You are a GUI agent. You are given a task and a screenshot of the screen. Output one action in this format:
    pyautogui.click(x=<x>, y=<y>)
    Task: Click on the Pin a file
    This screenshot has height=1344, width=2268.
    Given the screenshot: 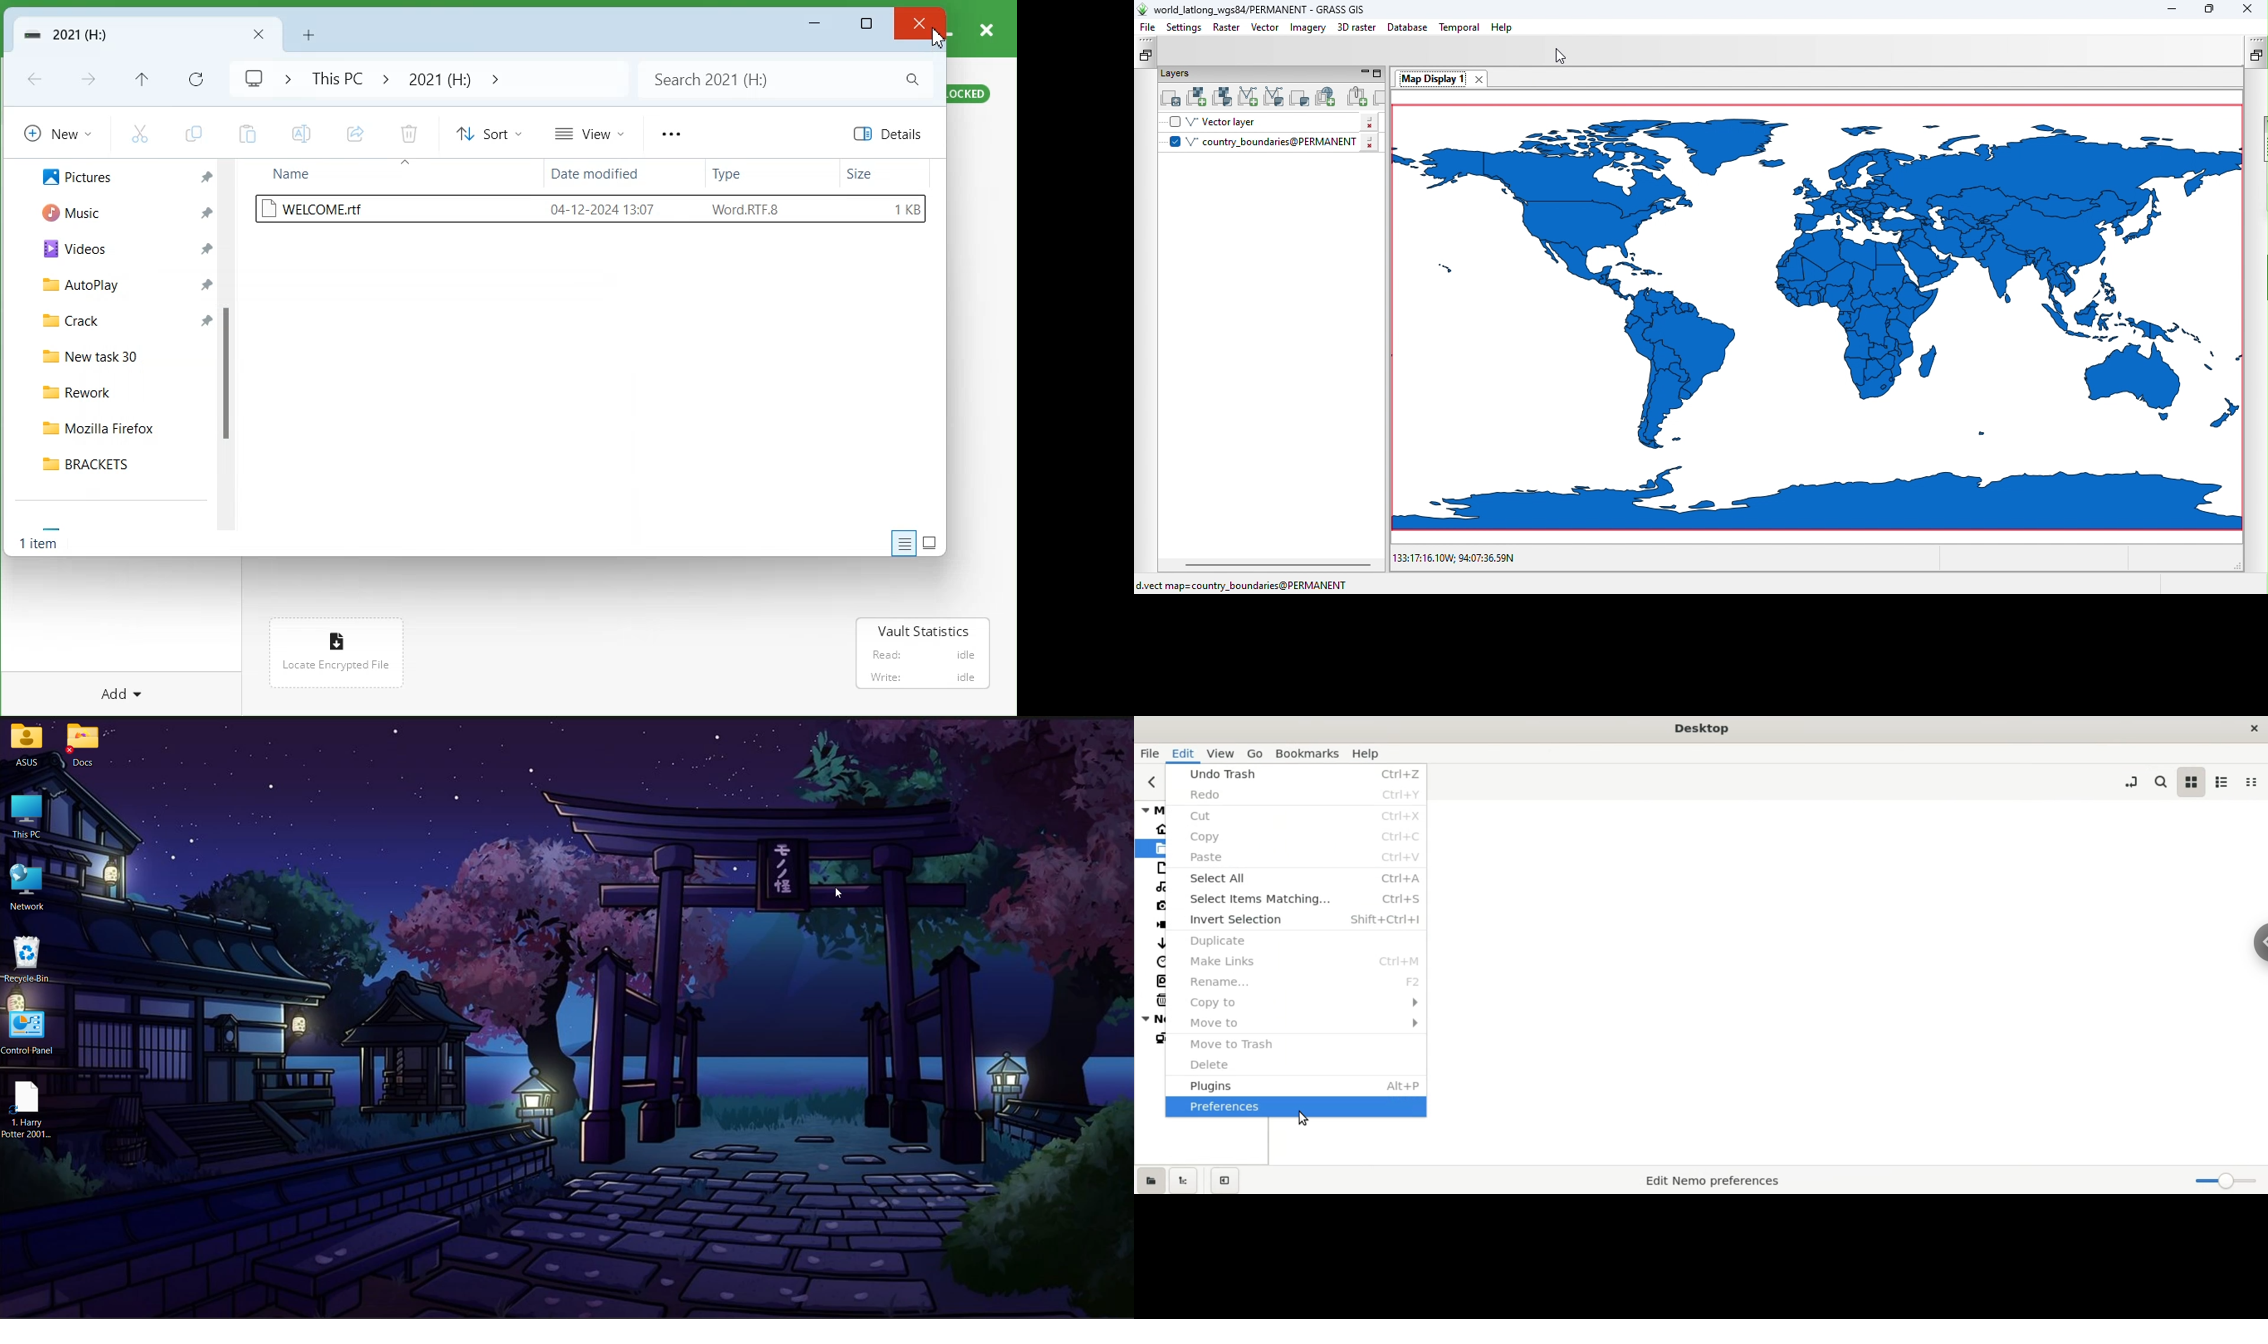 What is the action you would take?
    pyautogui.click(x=206, y=319)
    